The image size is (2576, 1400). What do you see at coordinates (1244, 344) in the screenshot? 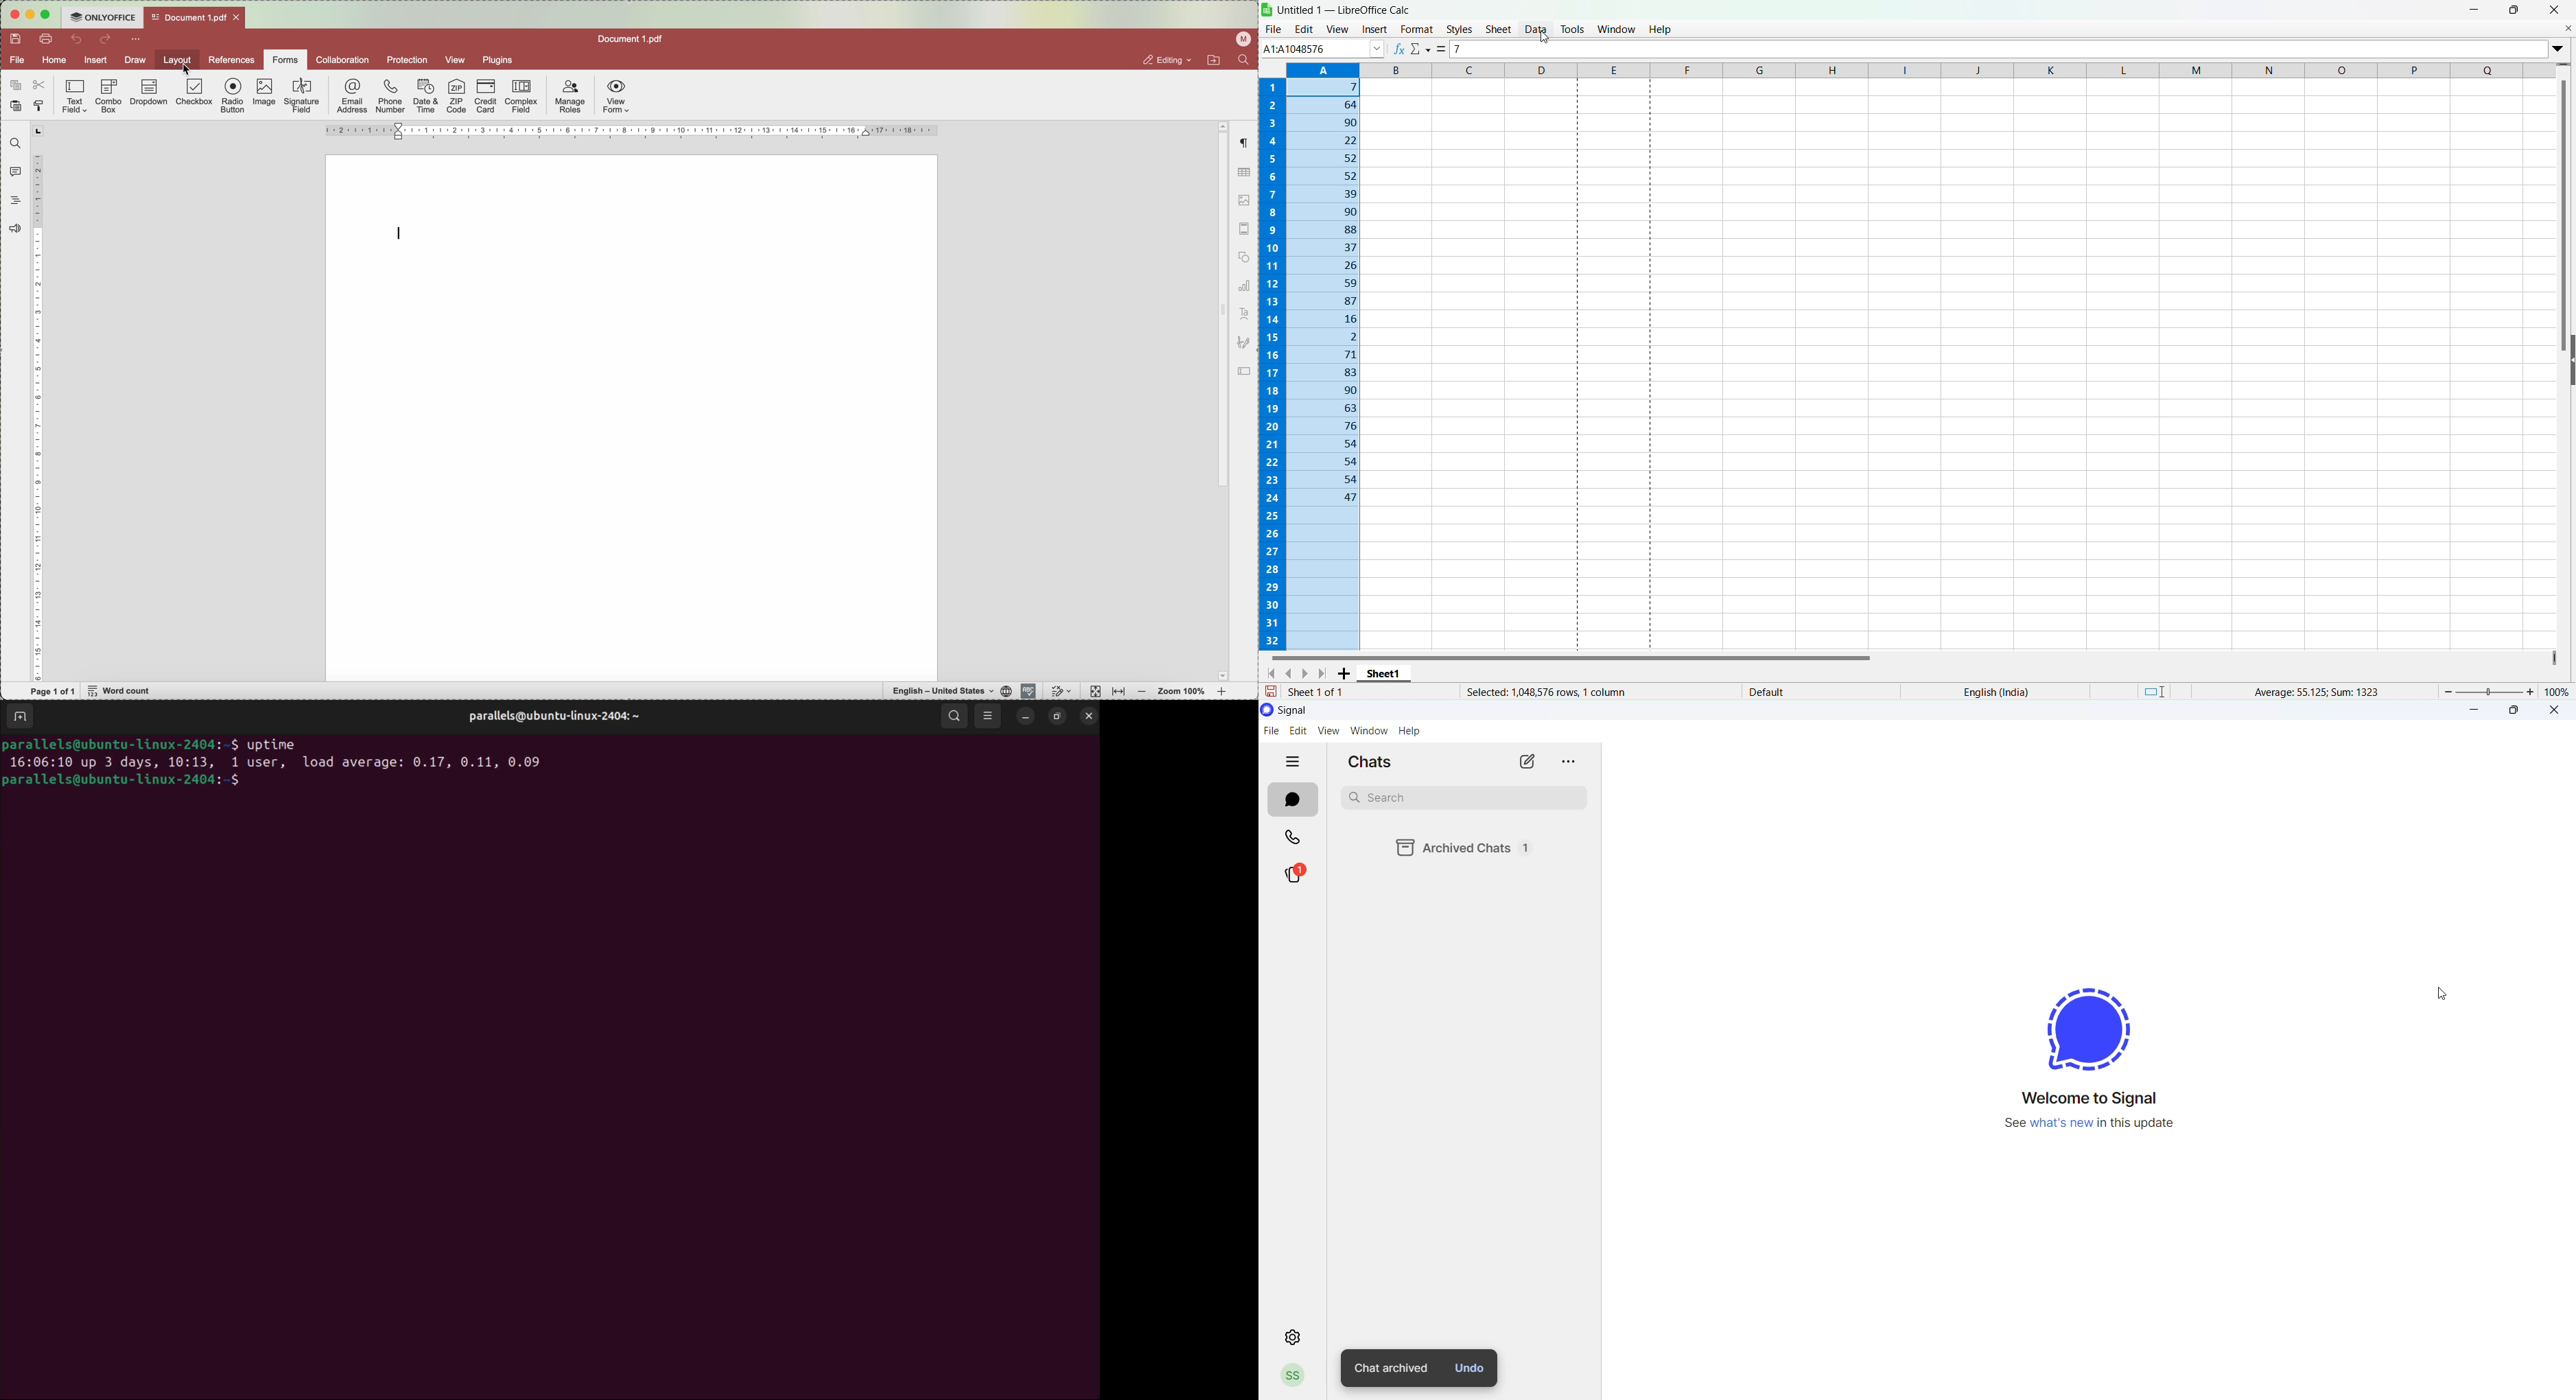
I see `icon` at bounding box center [1244, 344].